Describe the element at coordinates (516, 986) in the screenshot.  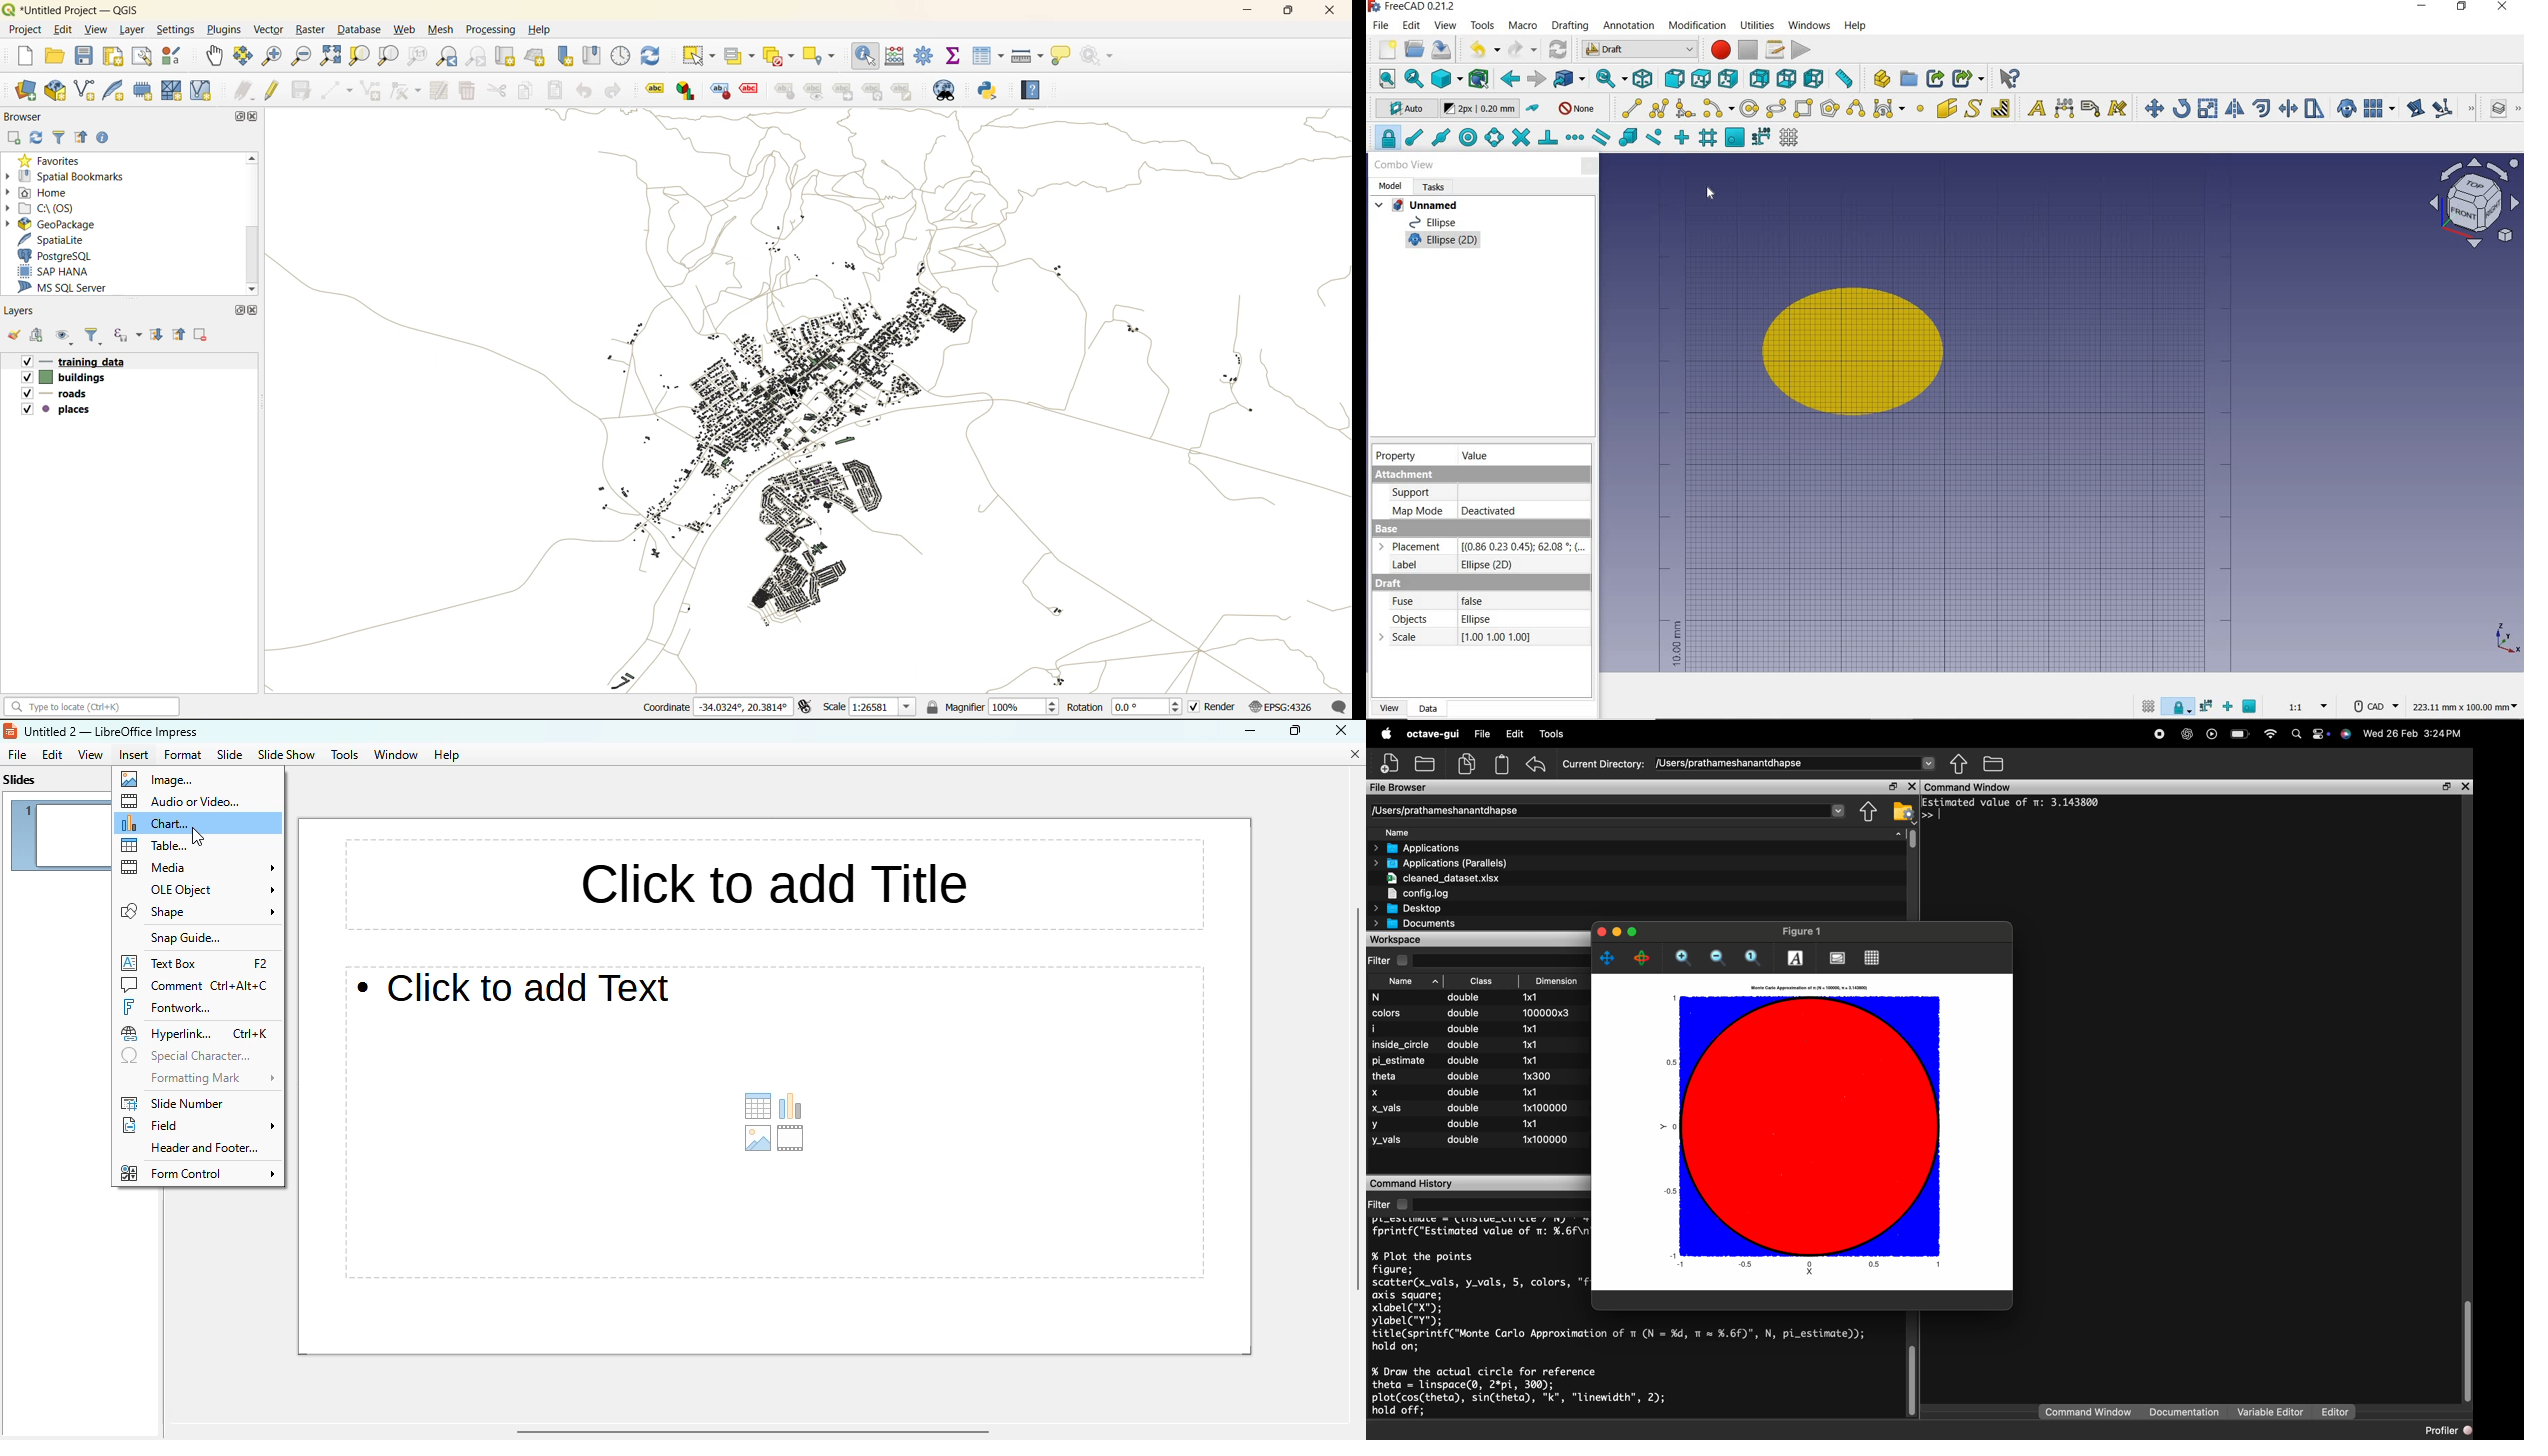
I see `text` at that location.